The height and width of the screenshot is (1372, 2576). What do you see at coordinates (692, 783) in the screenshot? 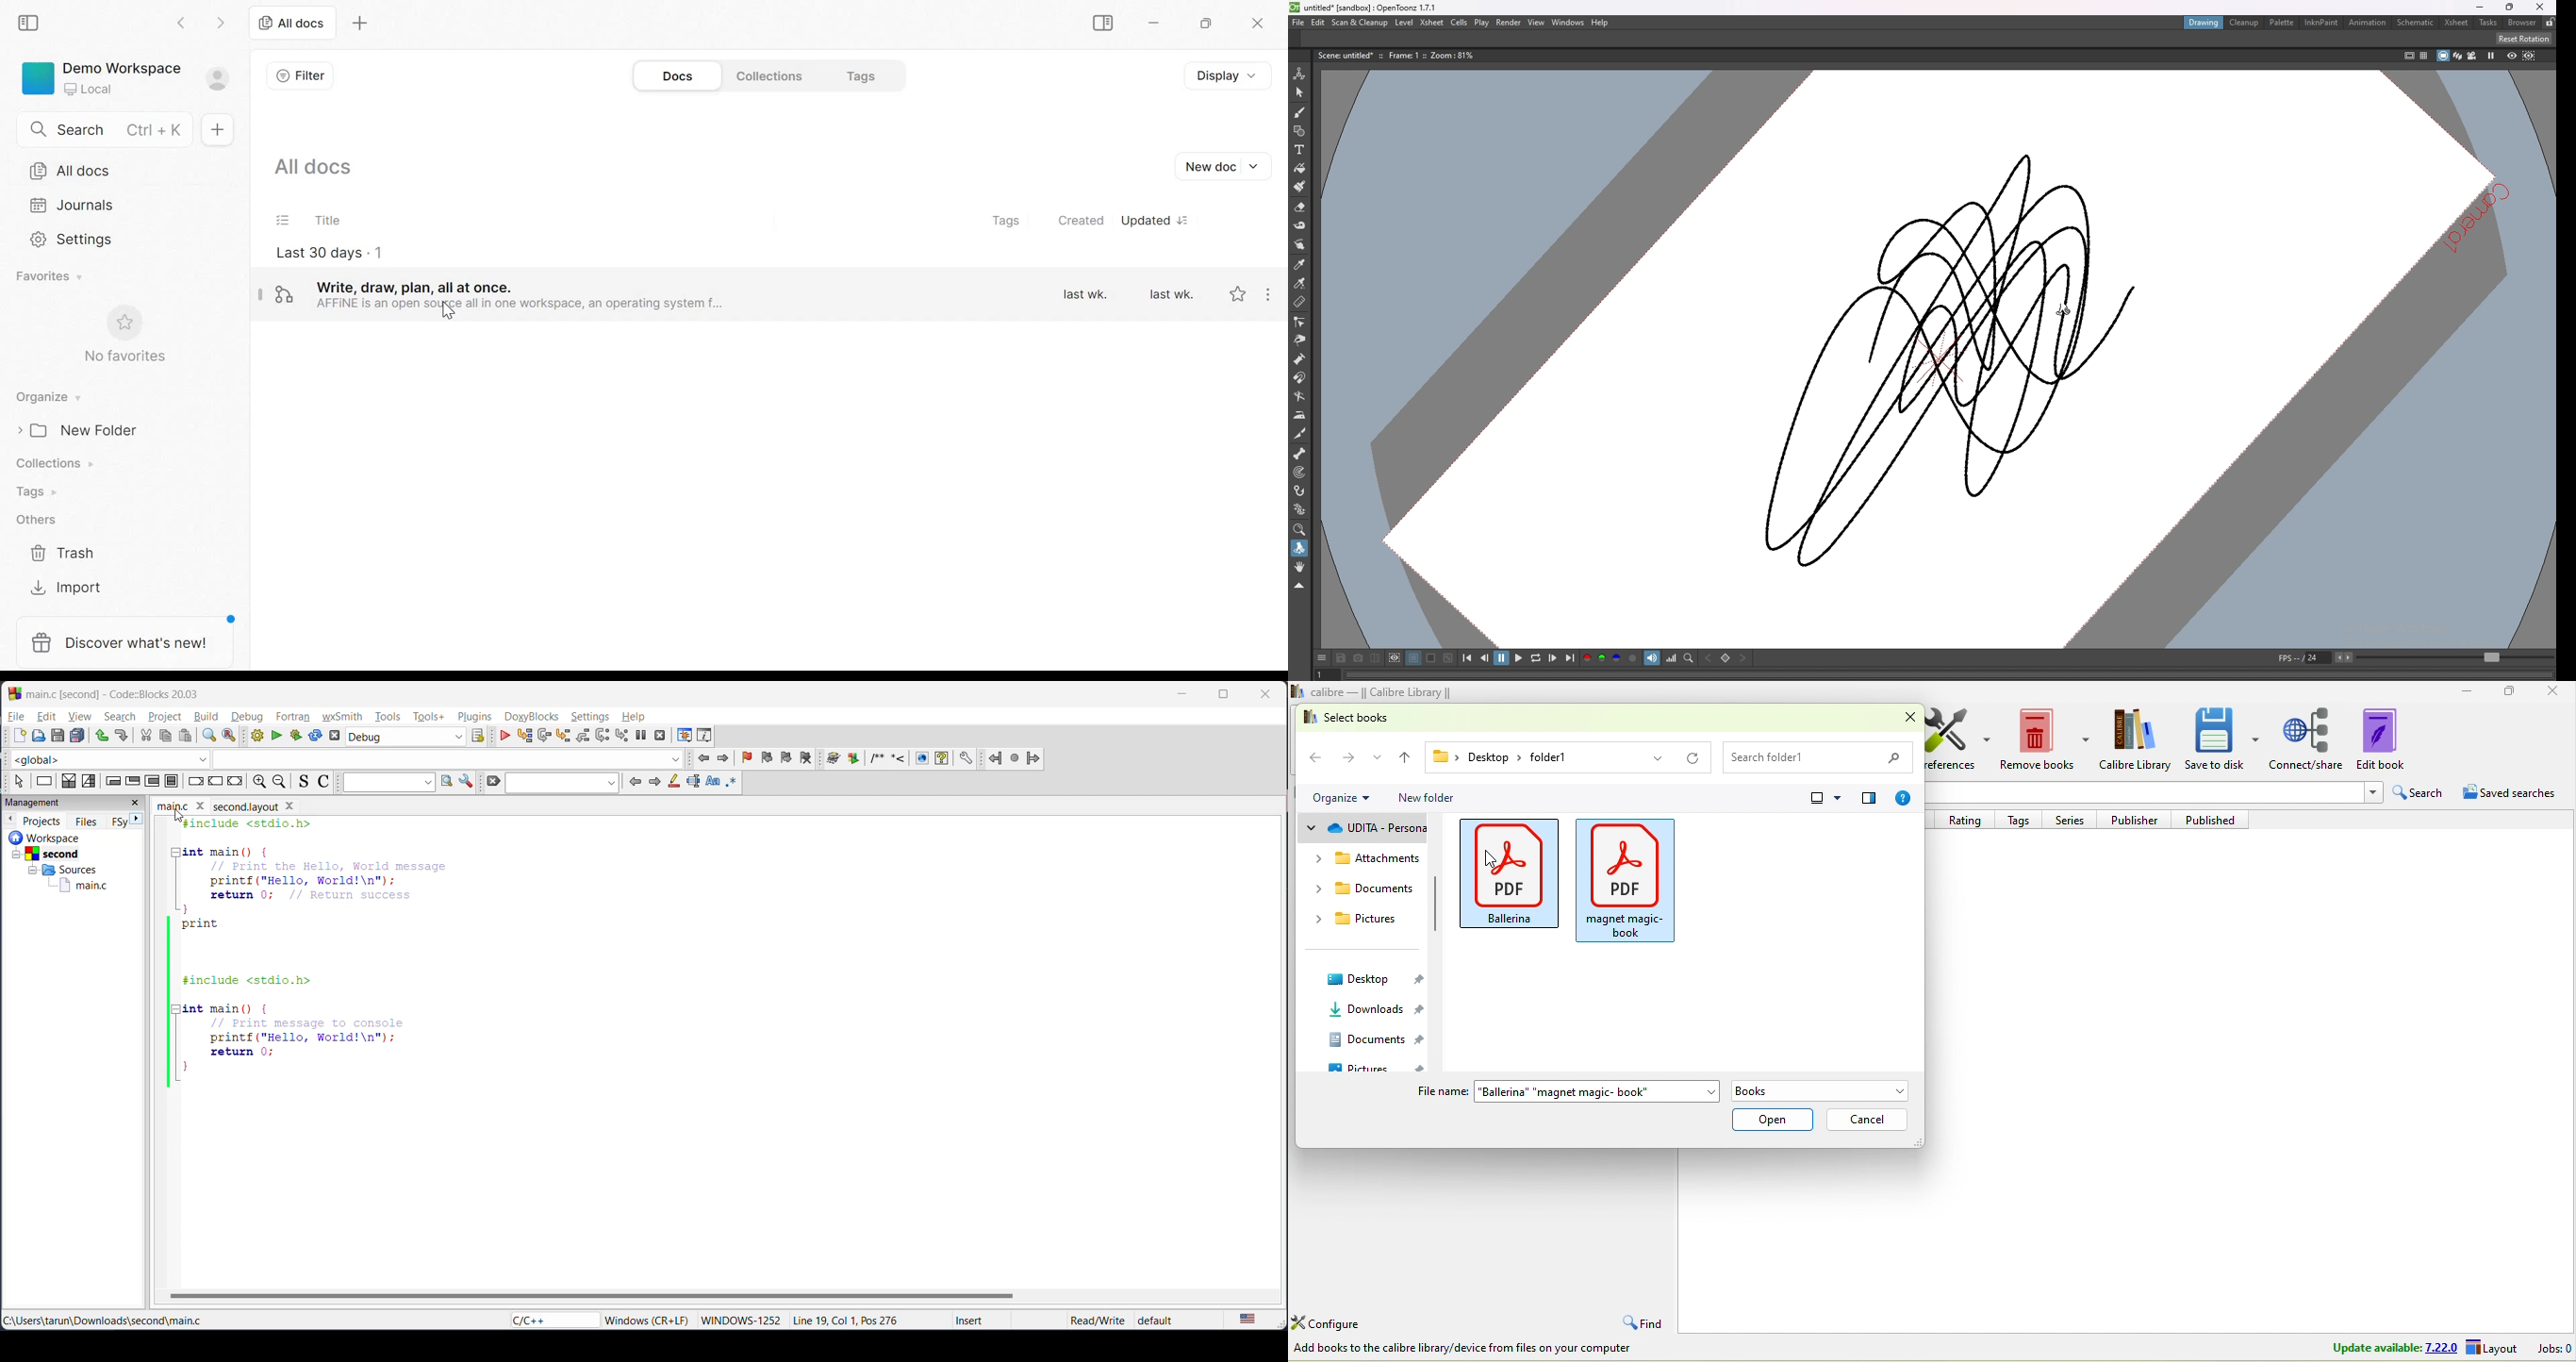
I see `selected text` at bounding box center [692, 783].